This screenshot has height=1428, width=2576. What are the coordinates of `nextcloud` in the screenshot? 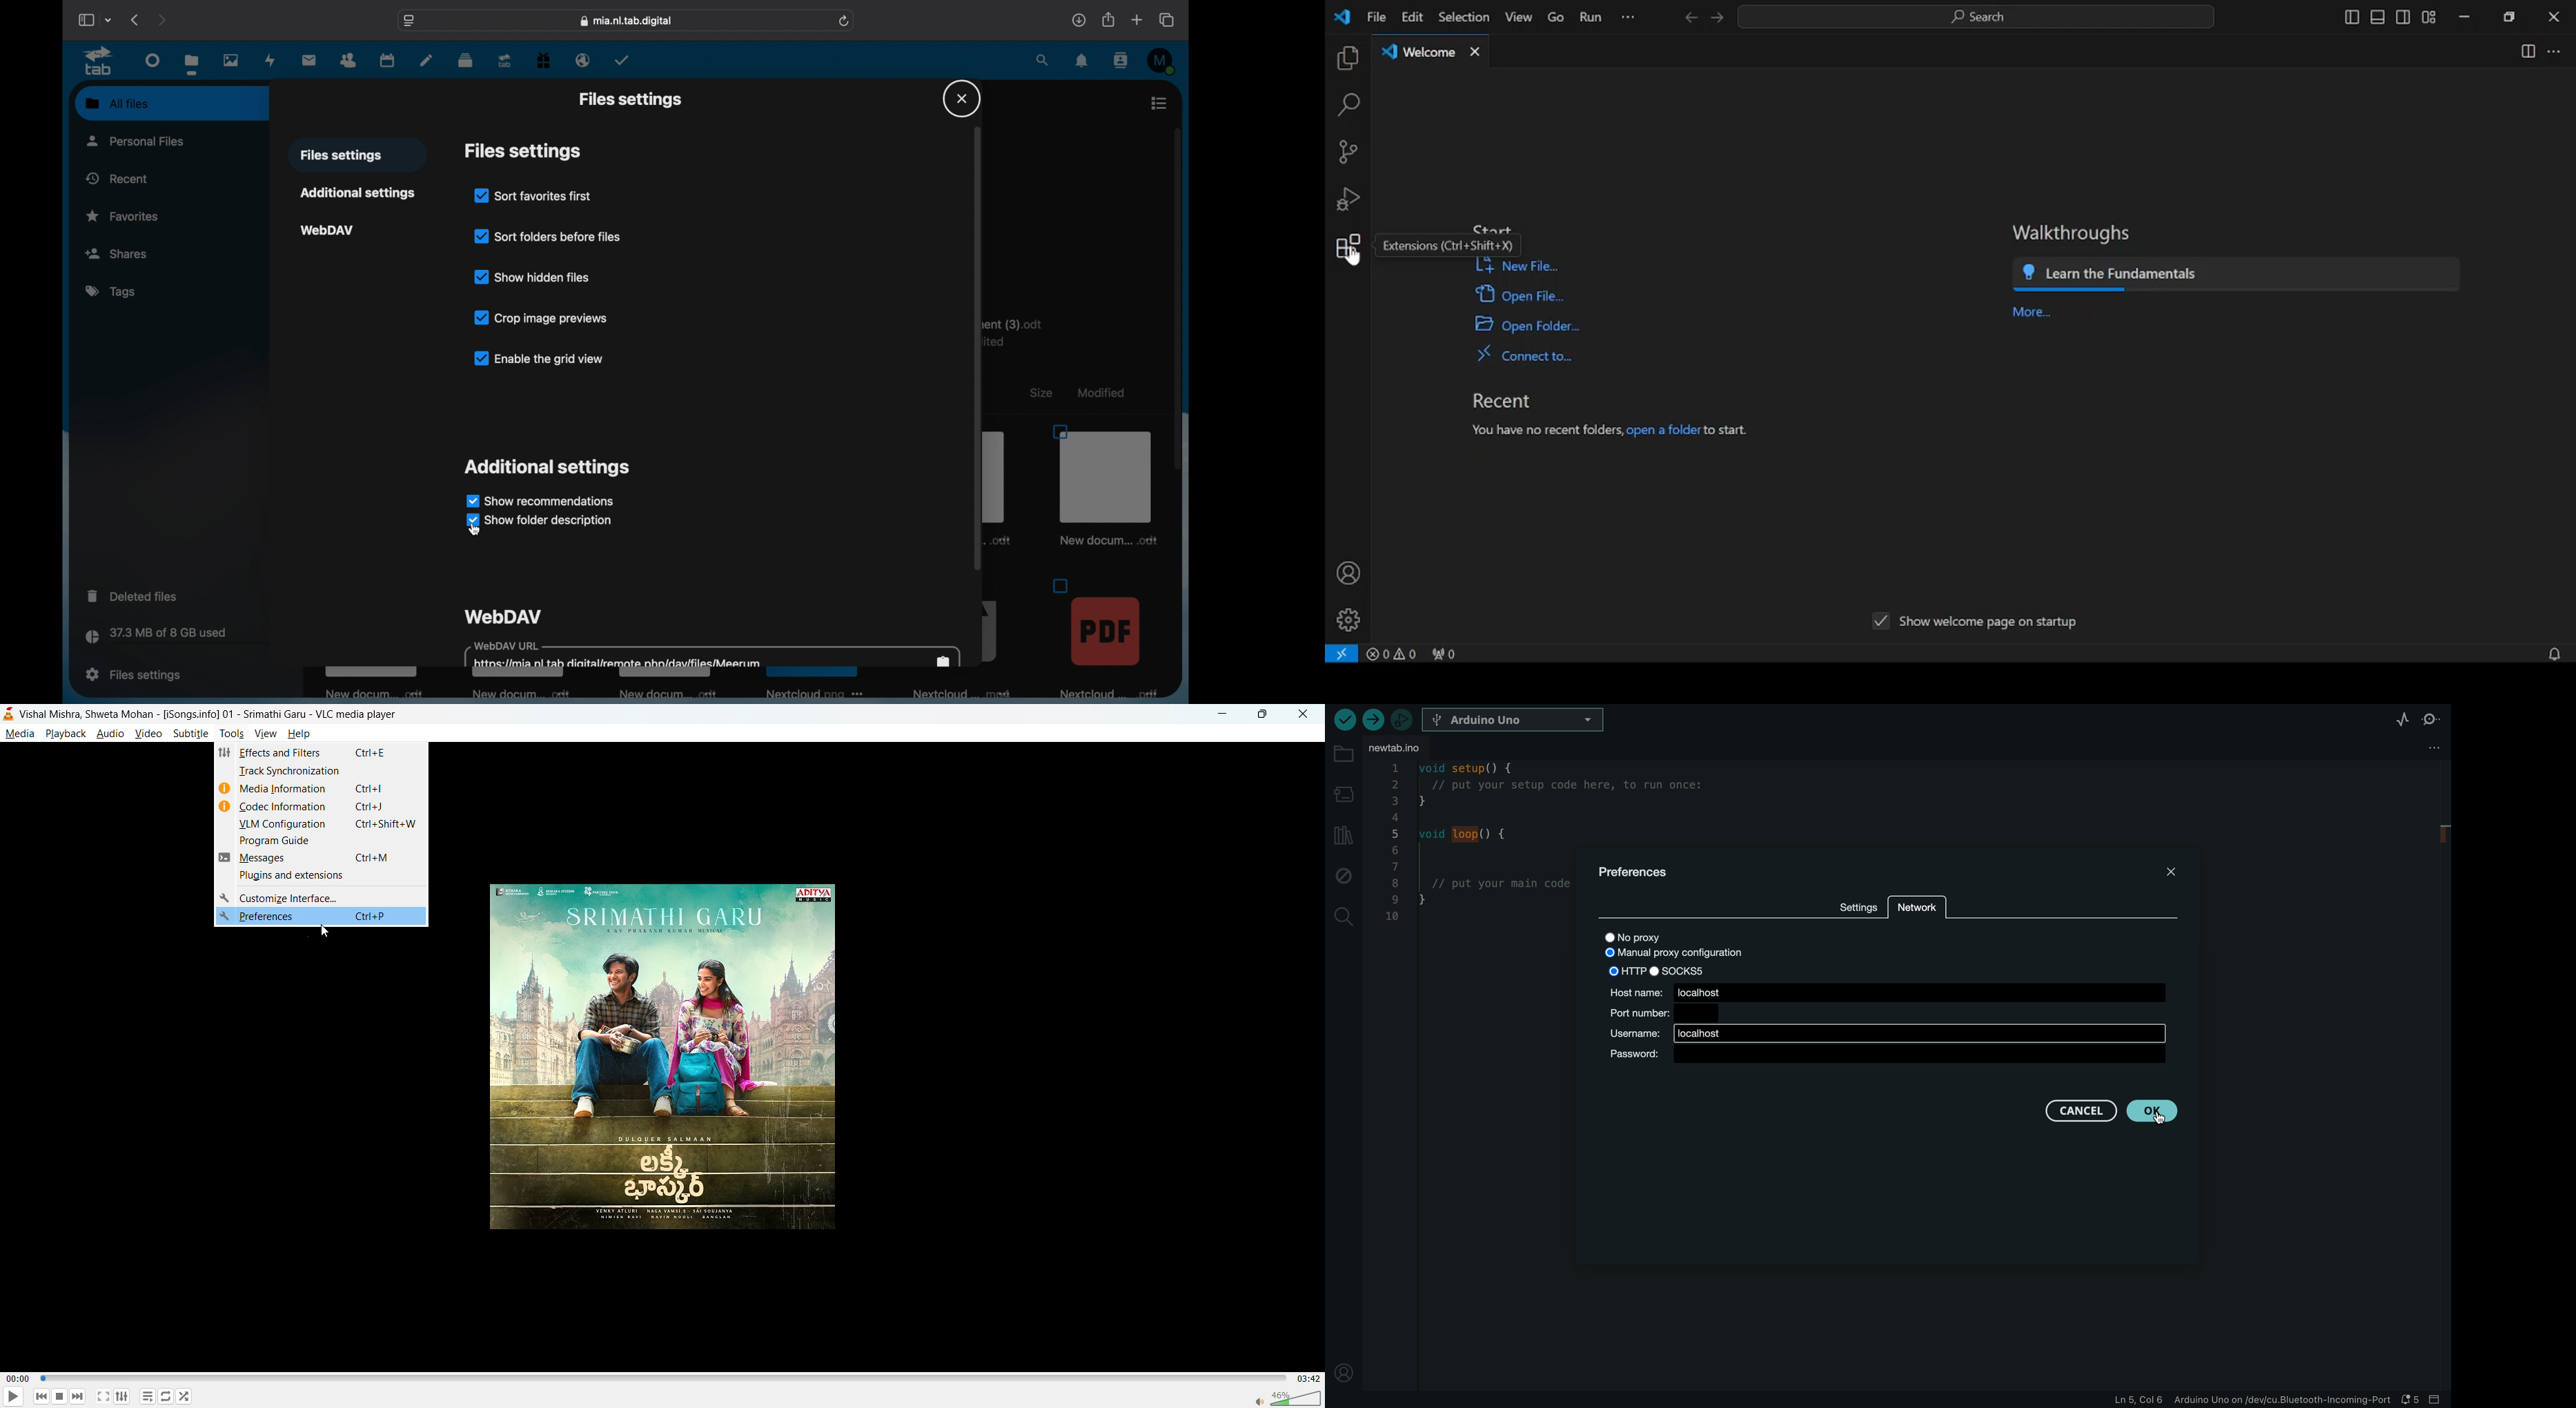 It's located at (966, 694).